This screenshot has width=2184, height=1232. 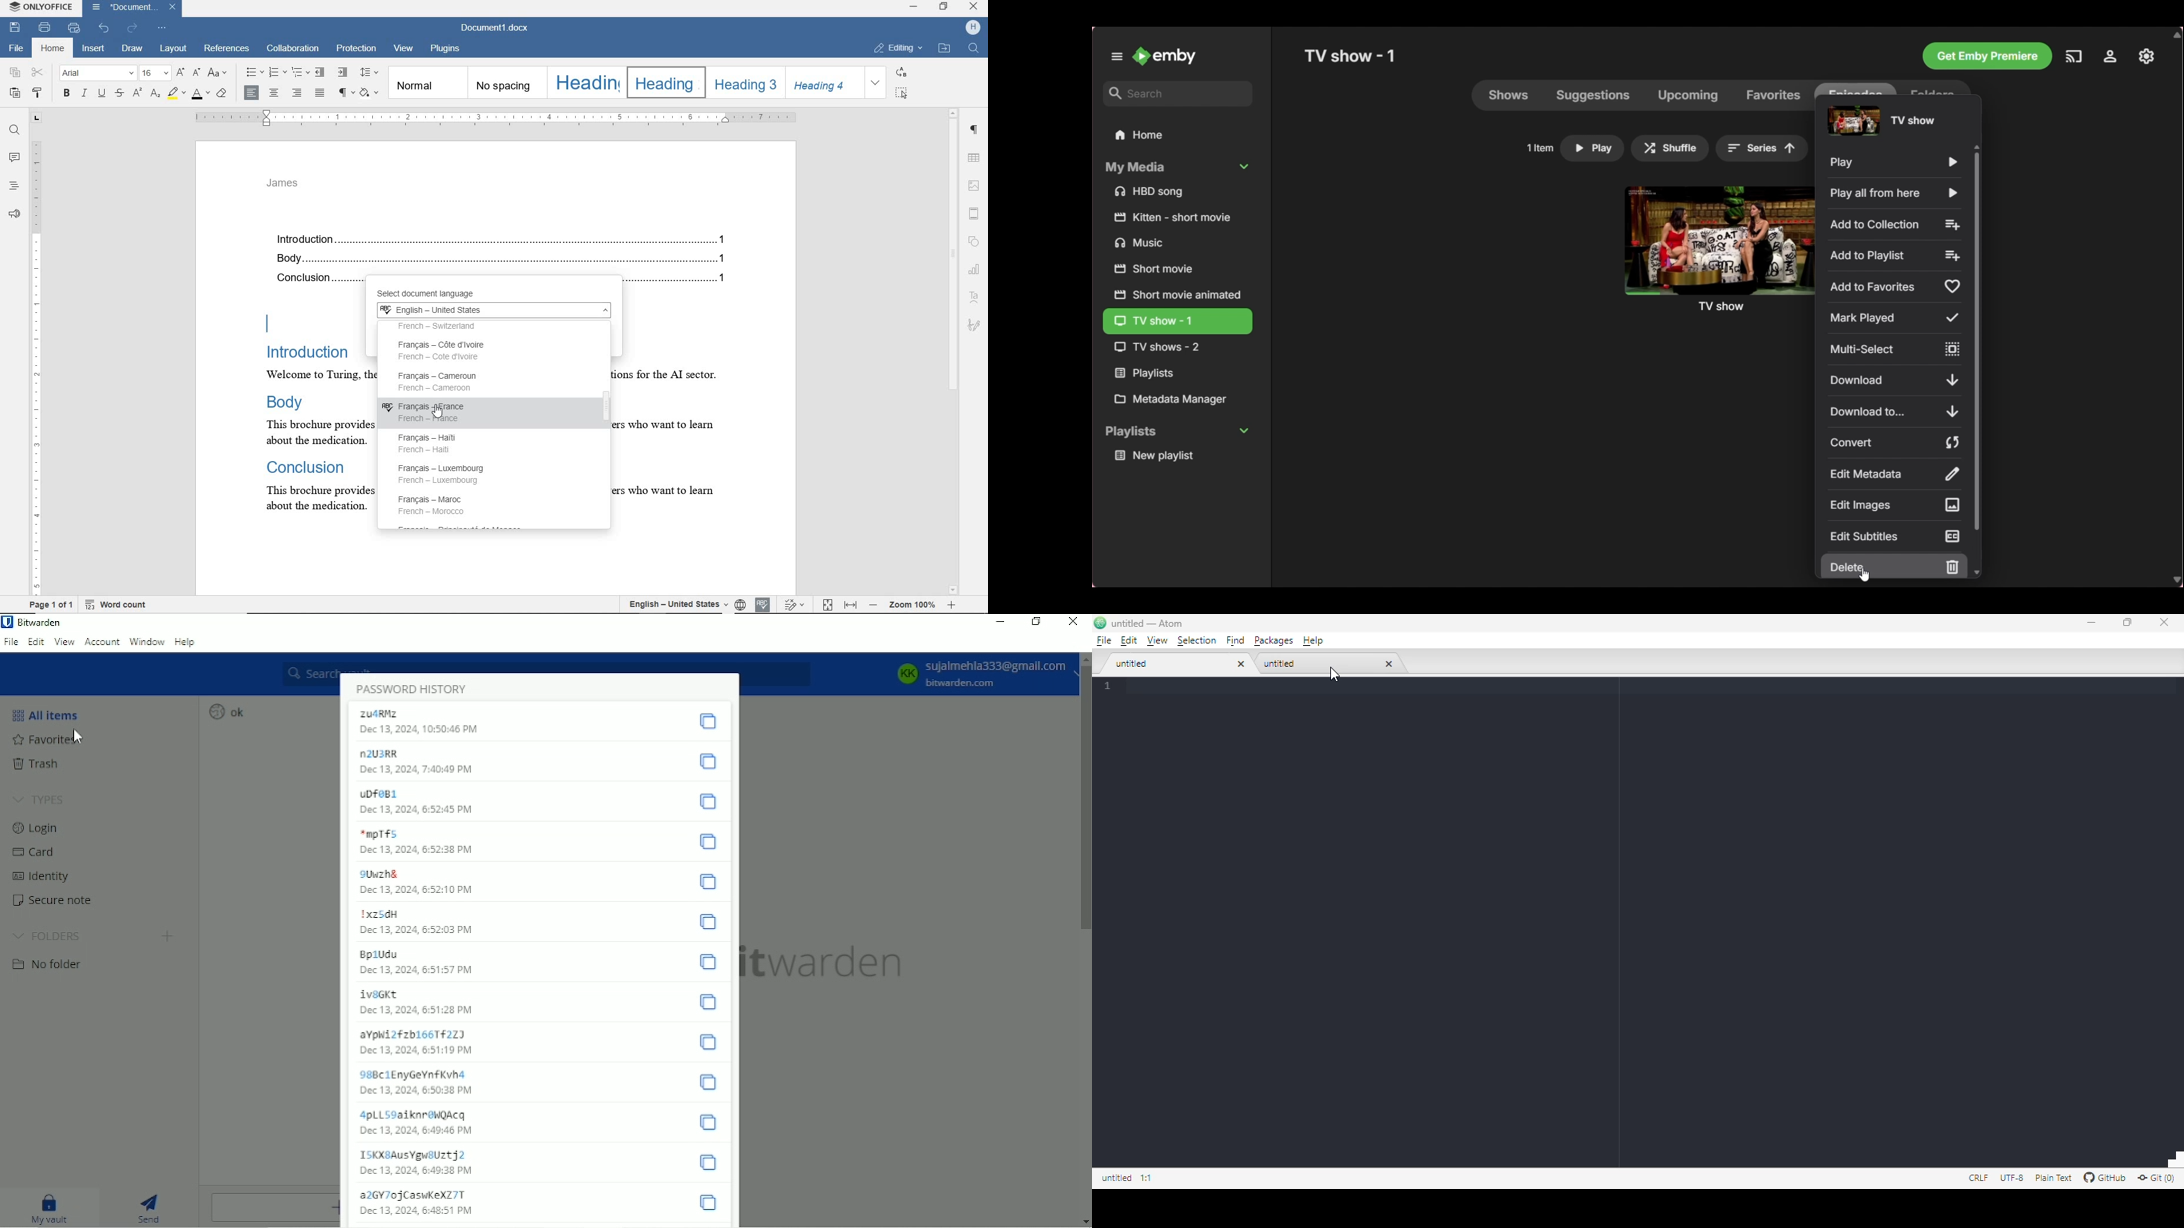 What do you see at coordinates (902, 72) in the screenshot?
I see `REPLACE` at bounding box center [902, 72].